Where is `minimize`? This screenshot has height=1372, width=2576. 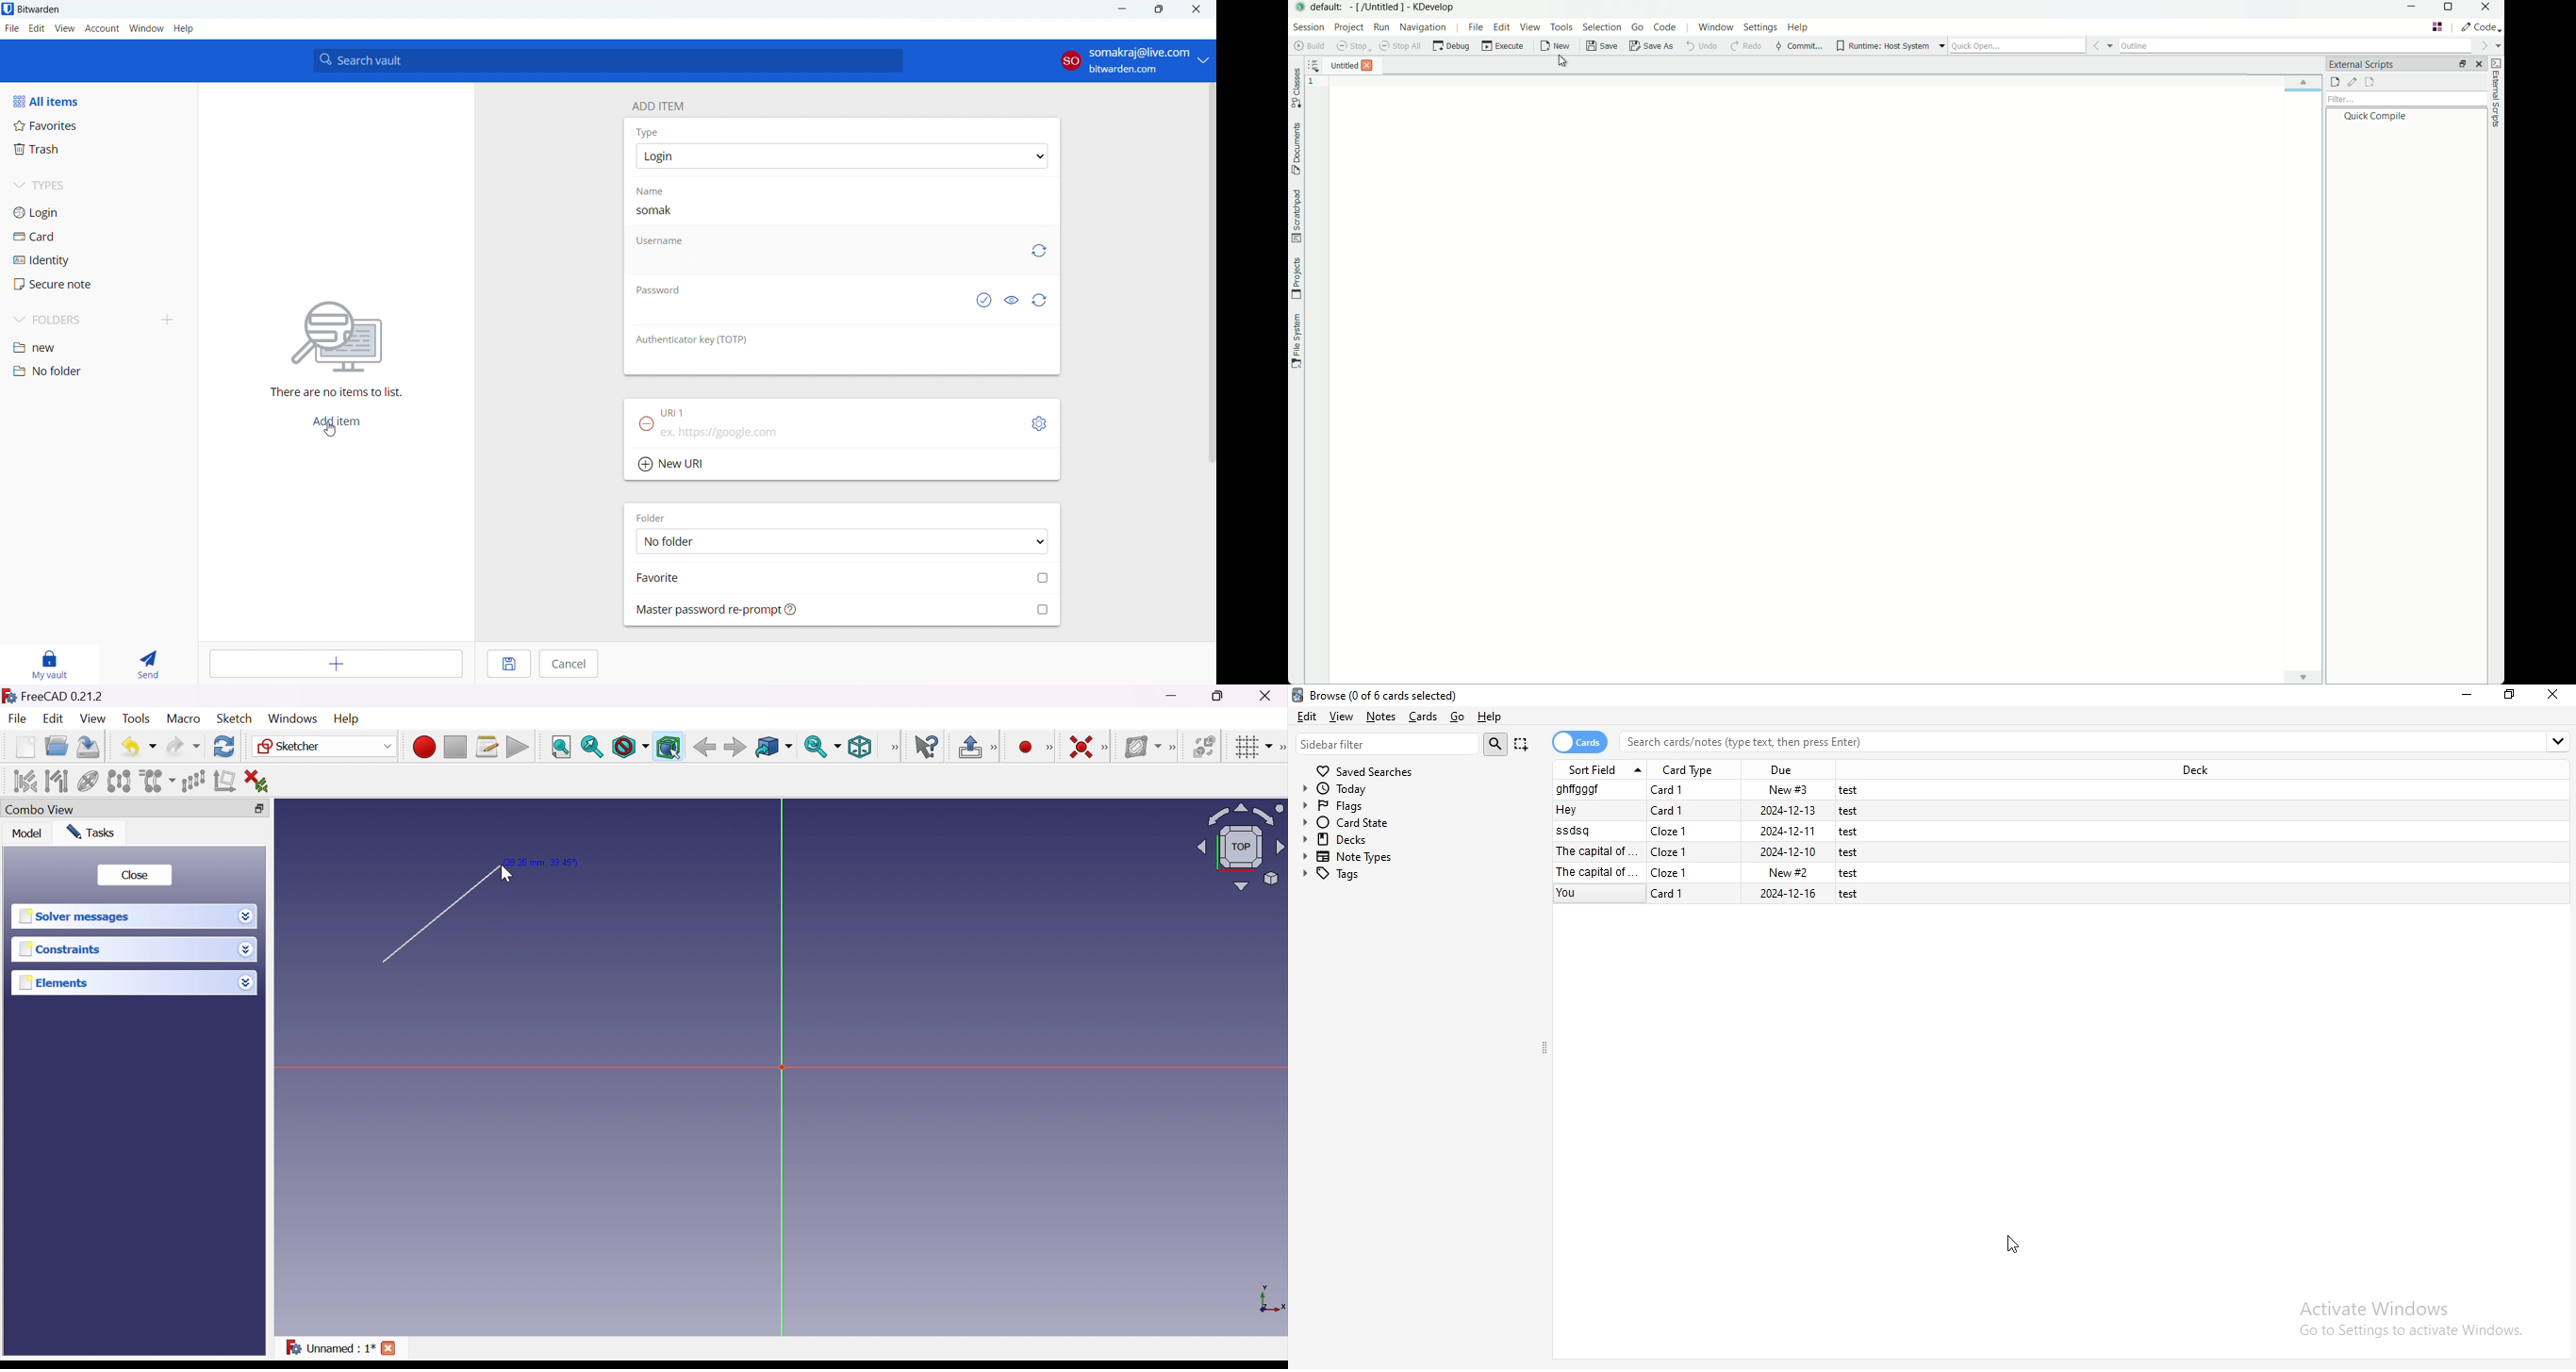
minimize is located at coordinates (1121, 10).